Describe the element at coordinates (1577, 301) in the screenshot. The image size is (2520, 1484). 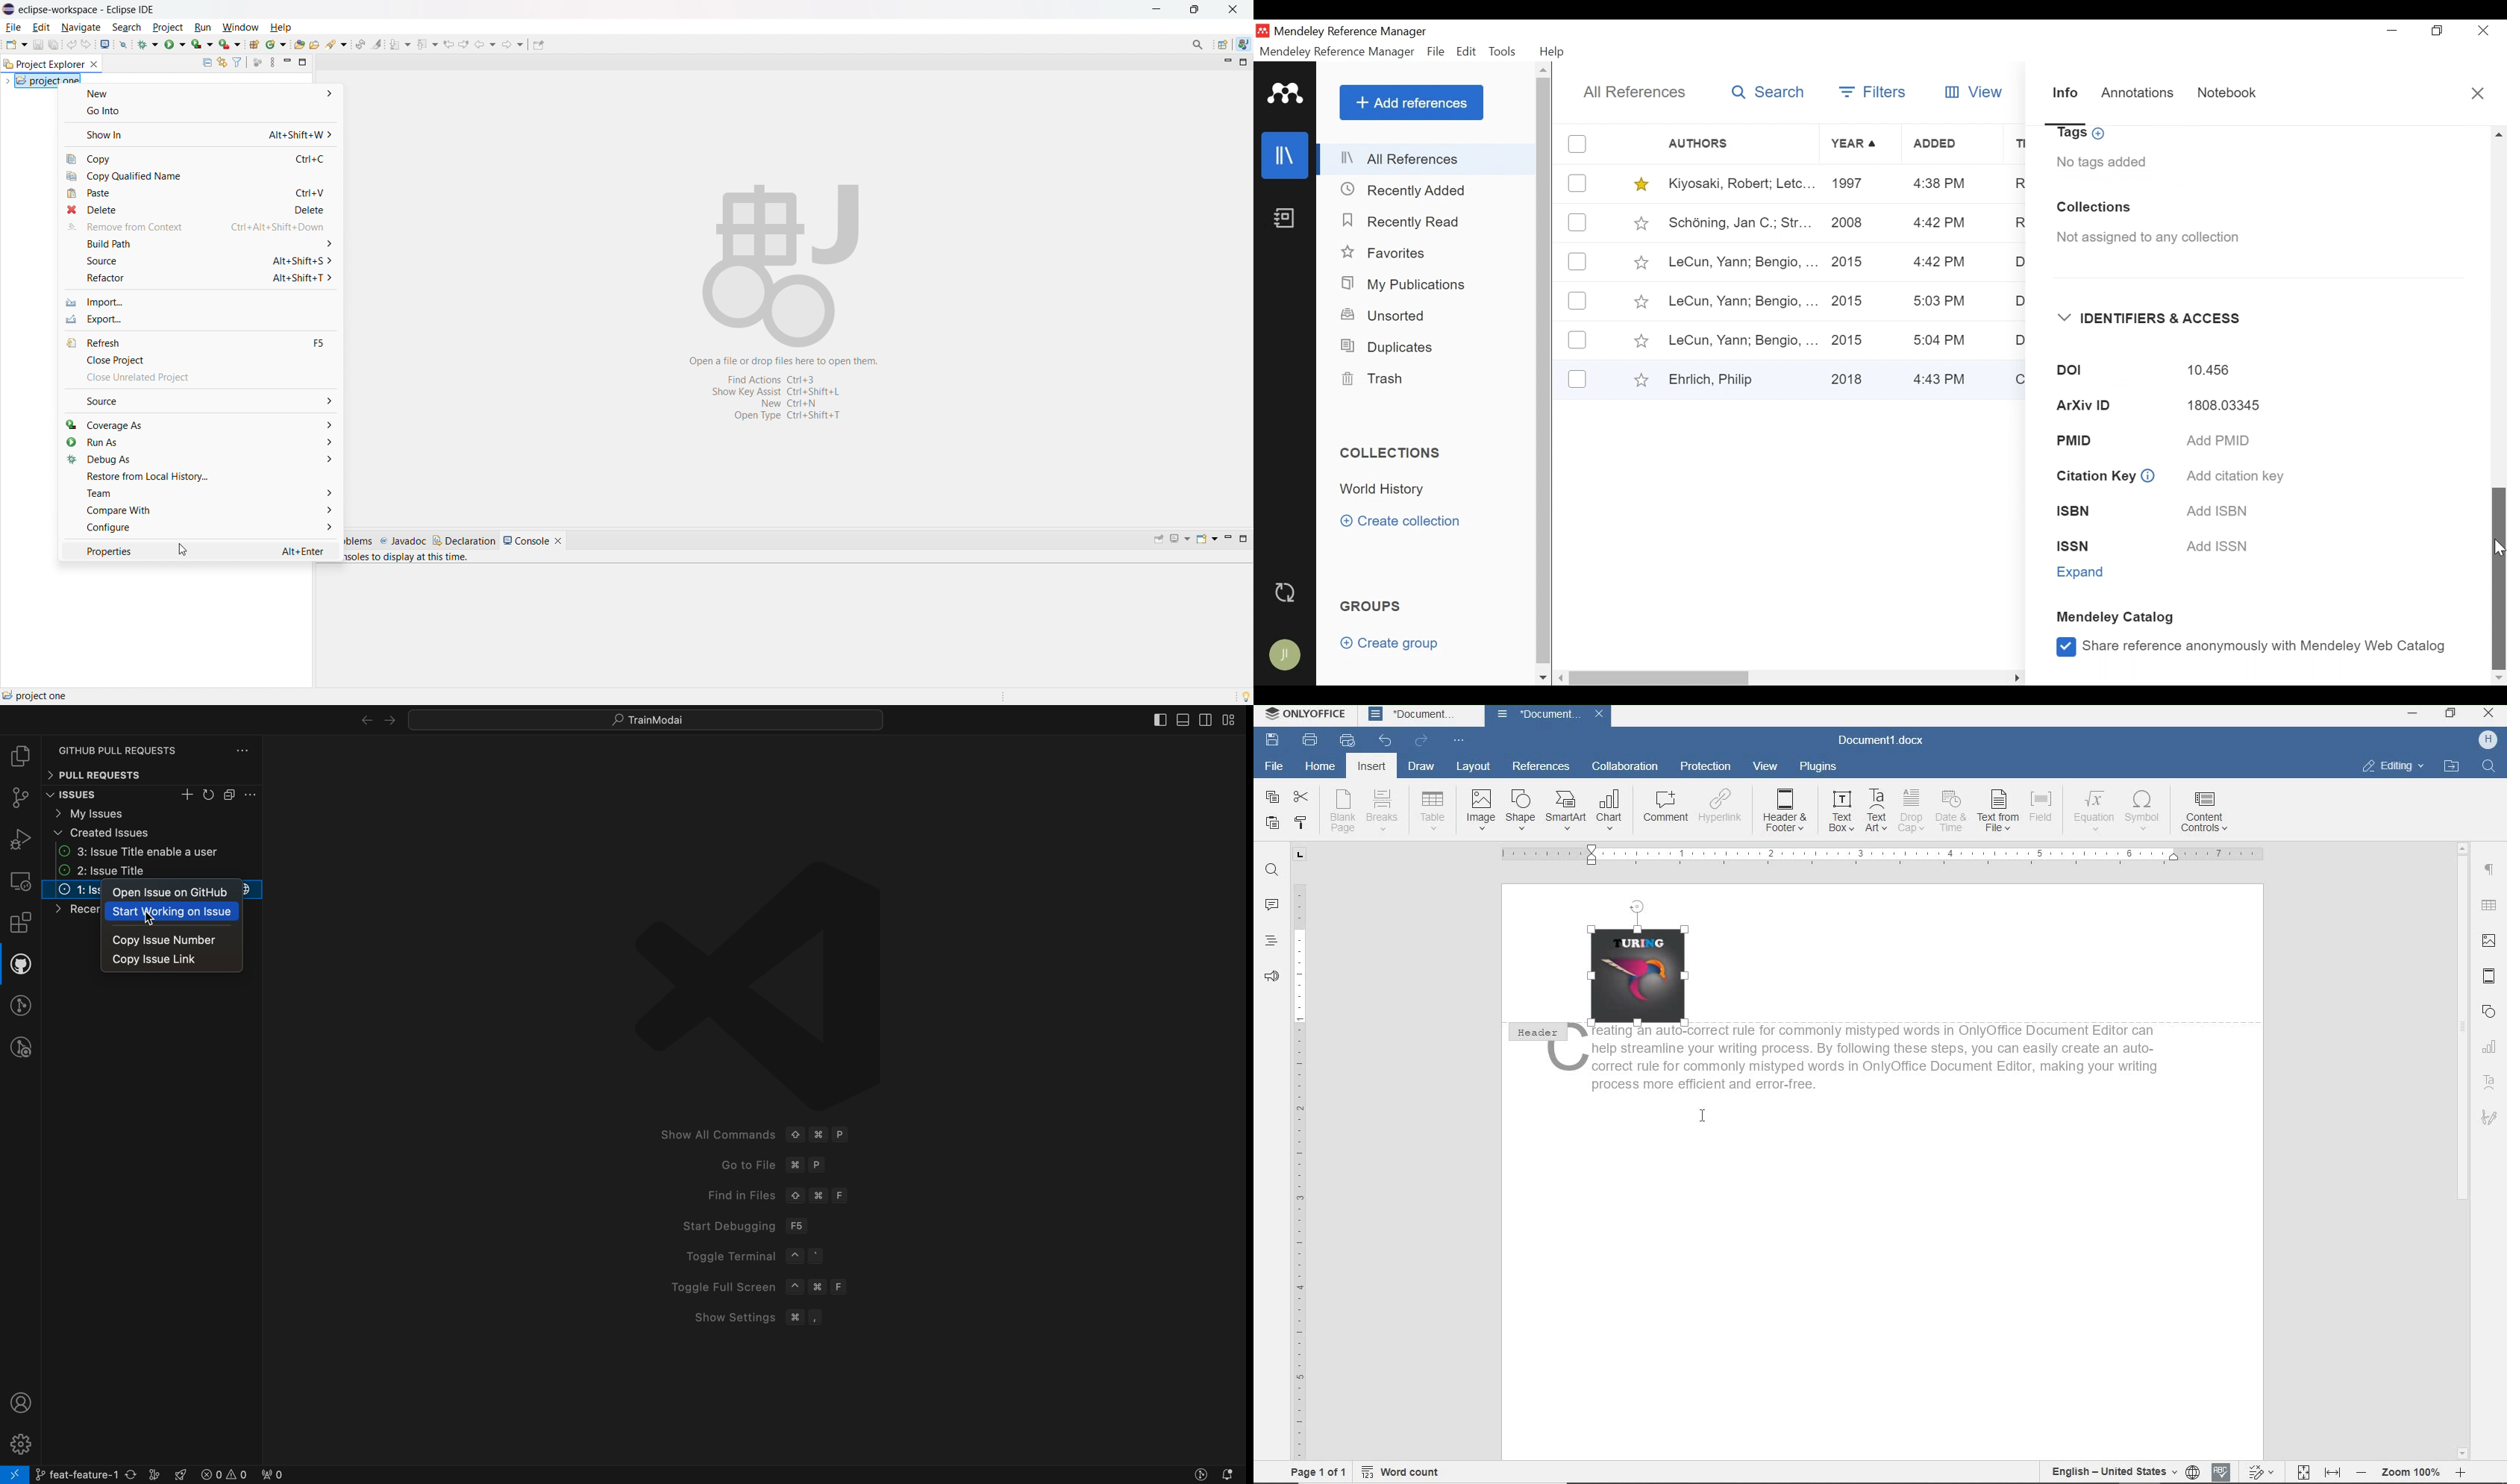
I see `(un)select` at that location.